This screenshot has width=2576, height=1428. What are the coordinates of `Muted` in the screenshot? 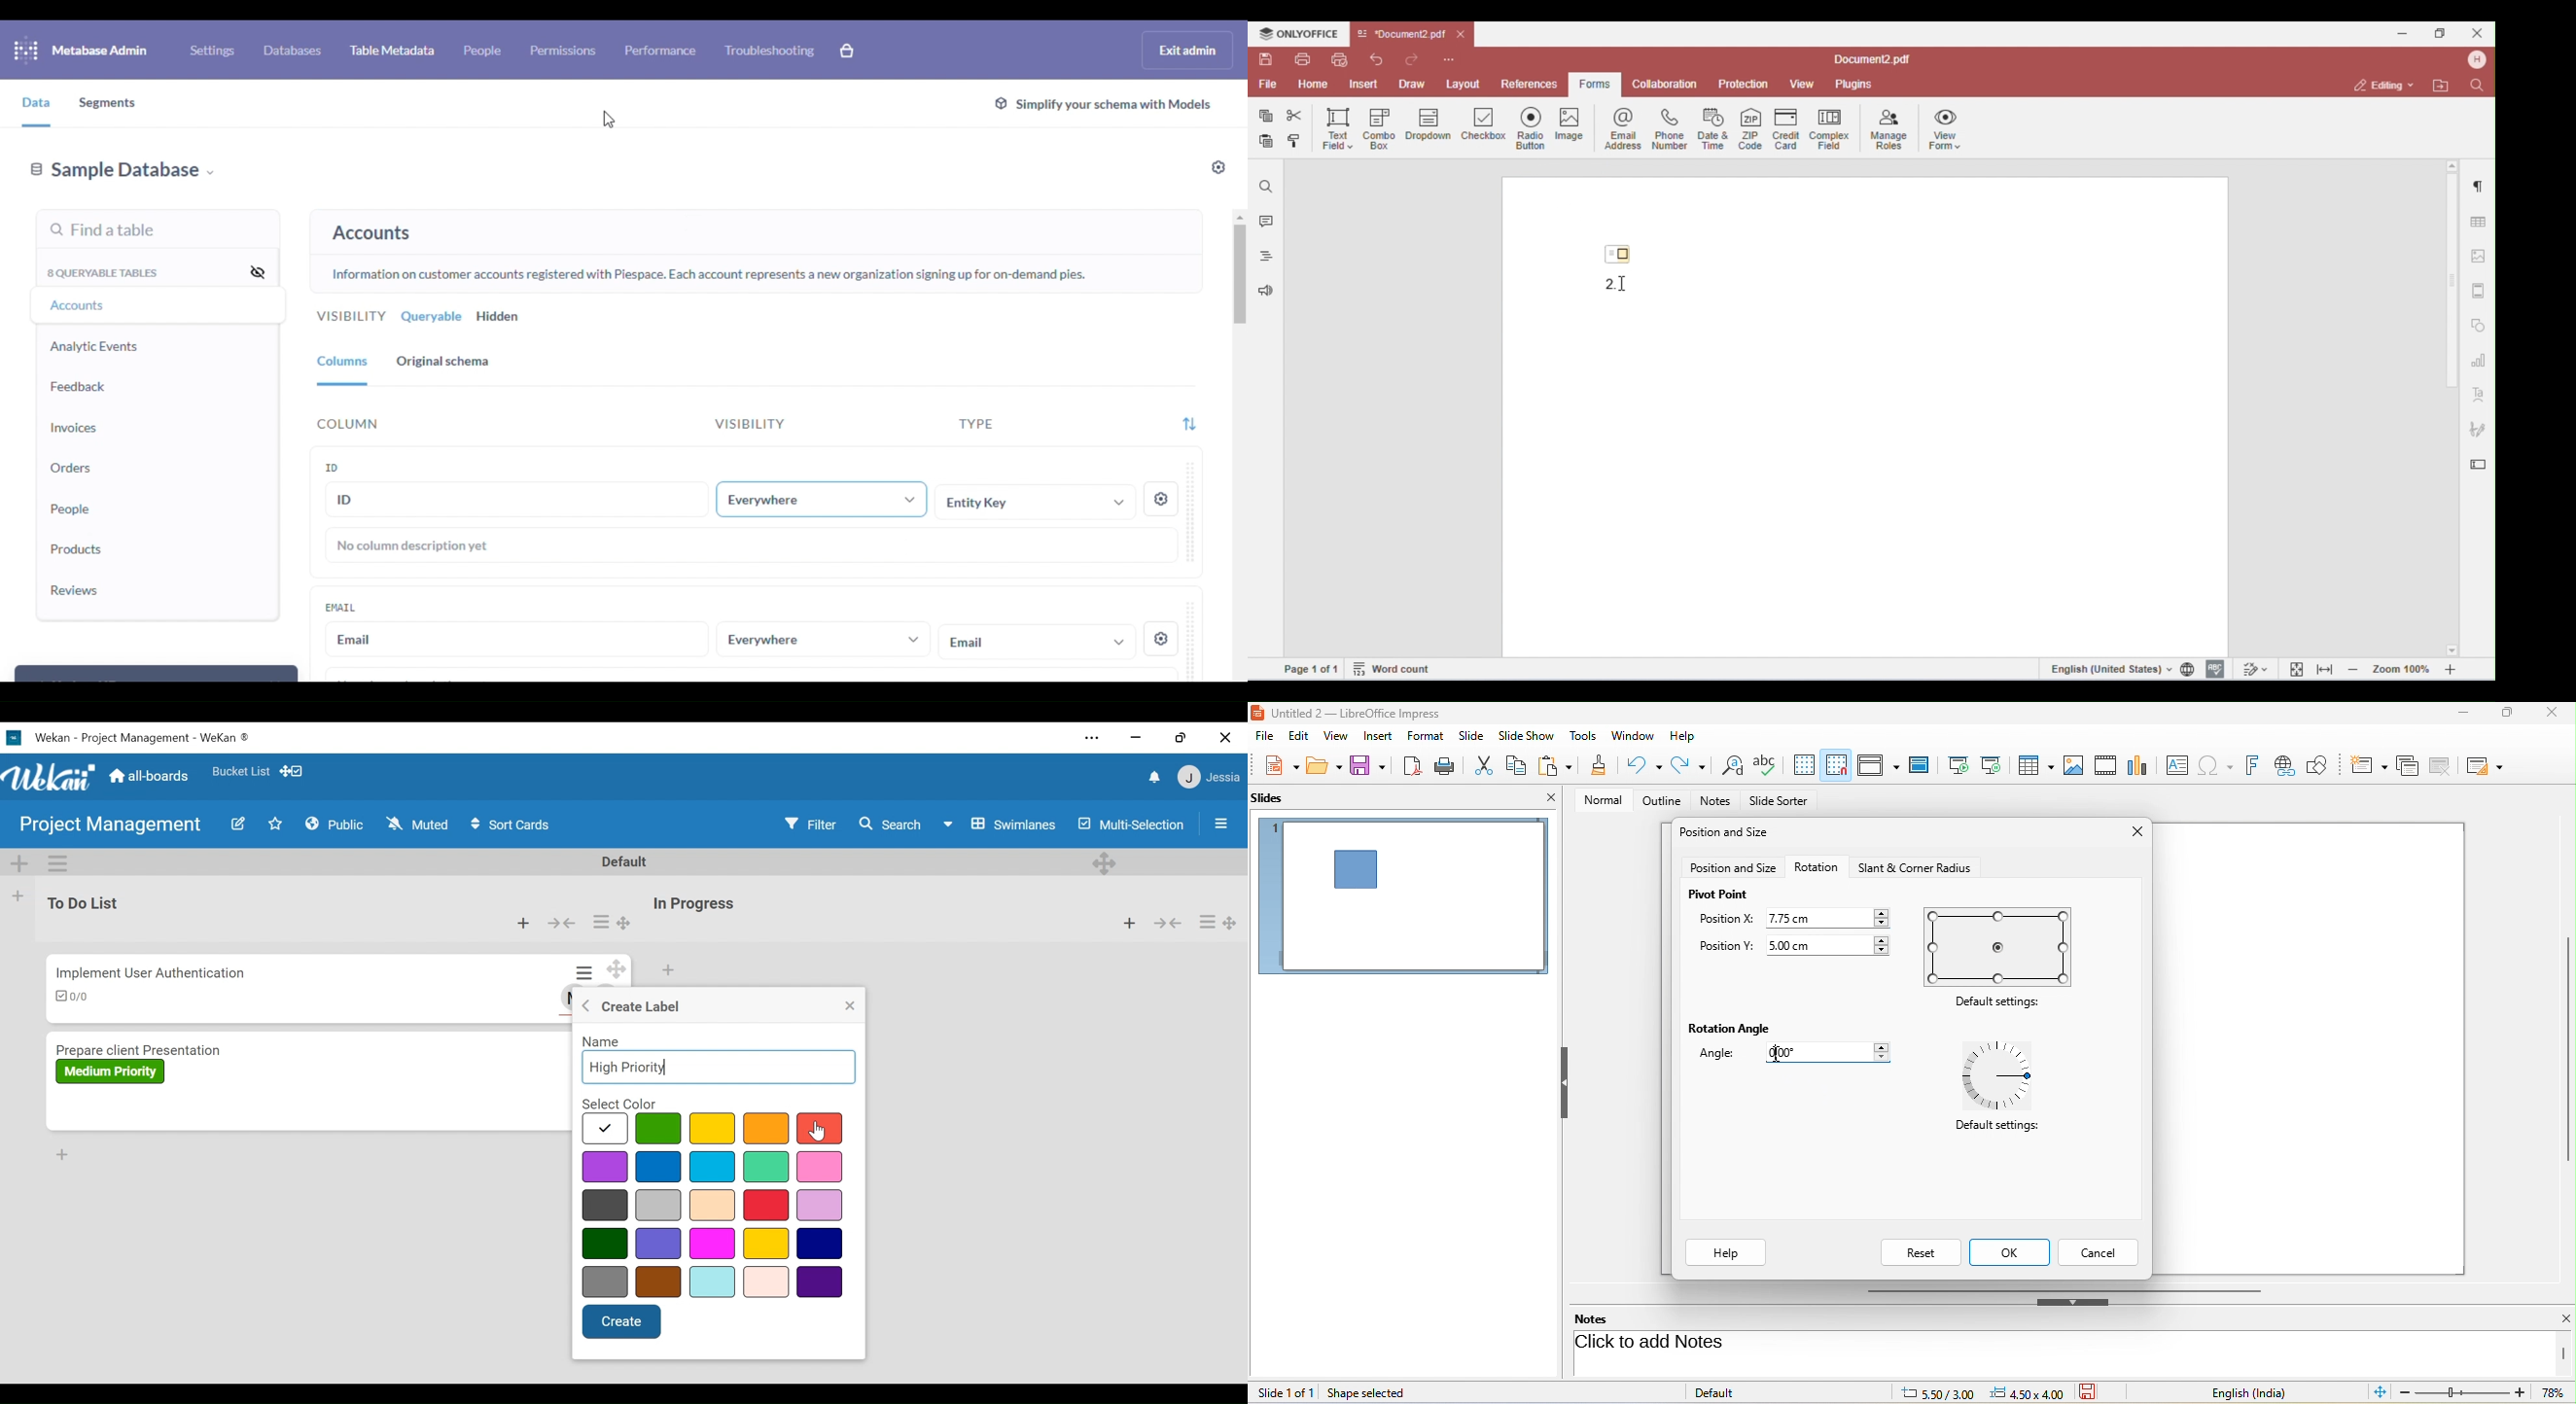 It's located at (417, 824).